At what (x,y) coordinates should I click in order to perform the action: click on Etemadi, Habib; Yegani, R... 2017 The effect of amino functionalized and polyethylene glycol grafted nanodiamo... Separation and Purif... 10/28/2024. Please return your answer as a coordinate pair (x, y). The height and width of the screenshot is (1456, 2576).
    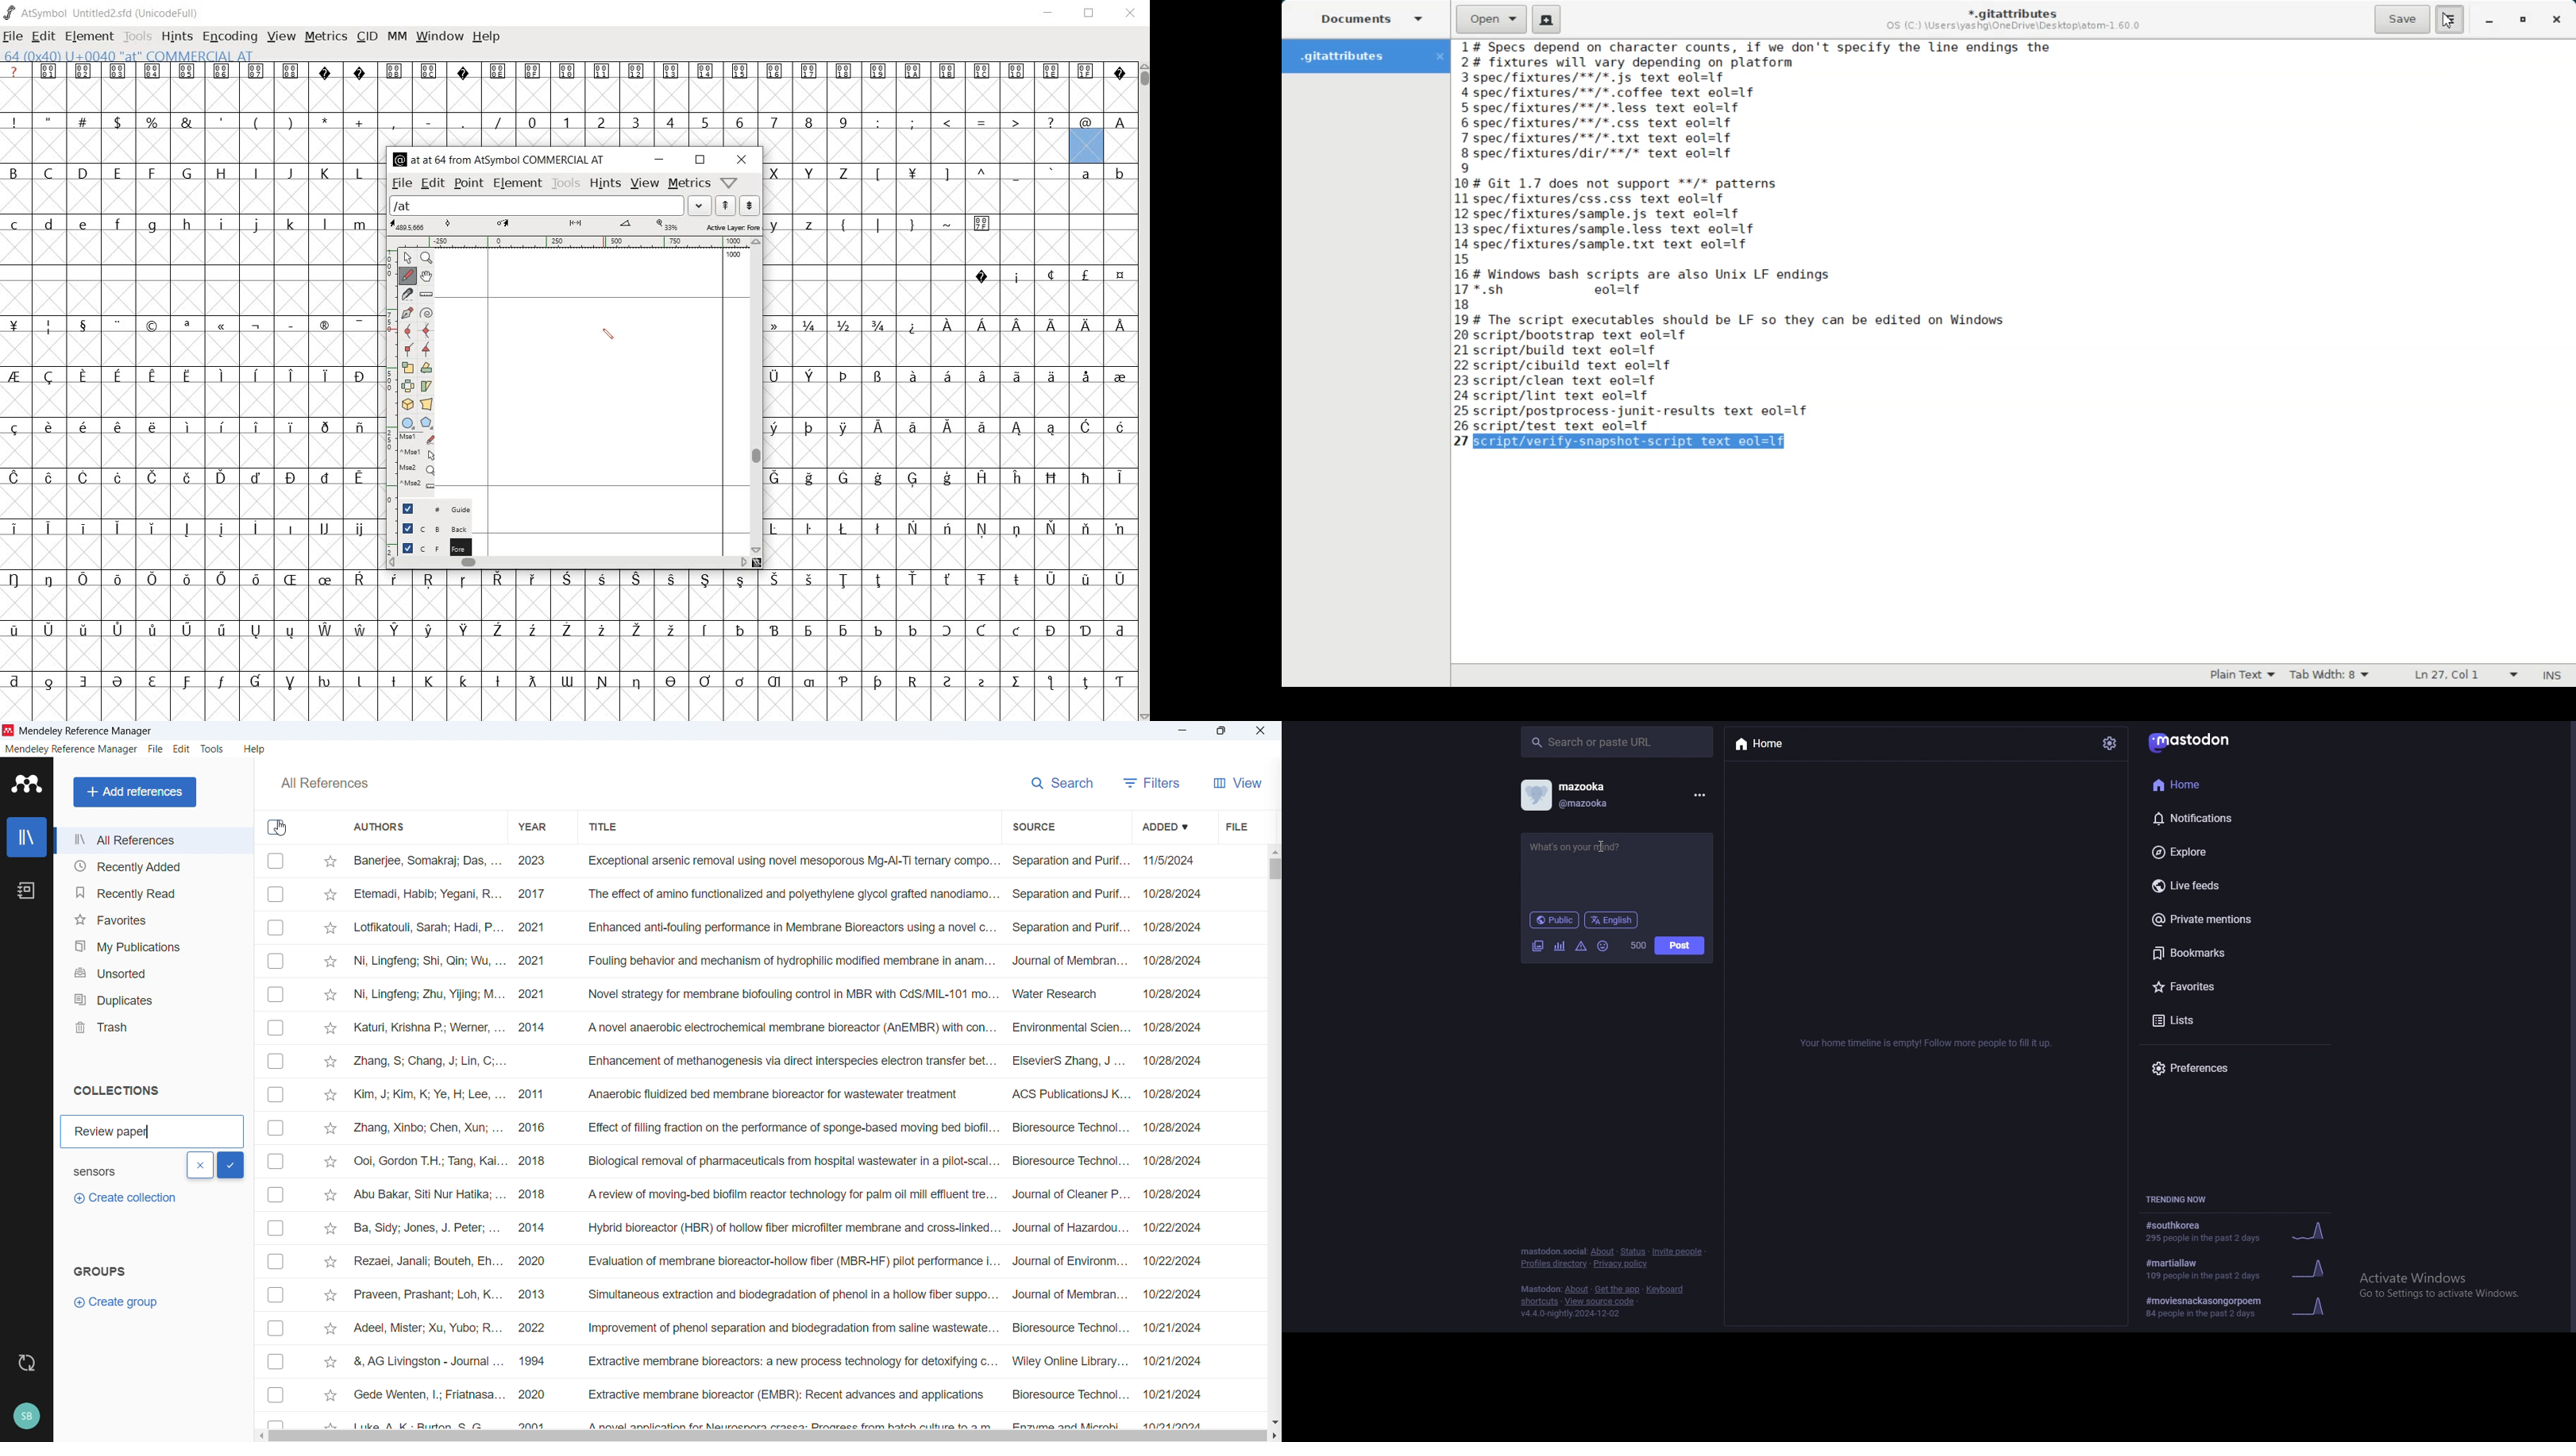
    Looking at the image, I should click on (778, 893).